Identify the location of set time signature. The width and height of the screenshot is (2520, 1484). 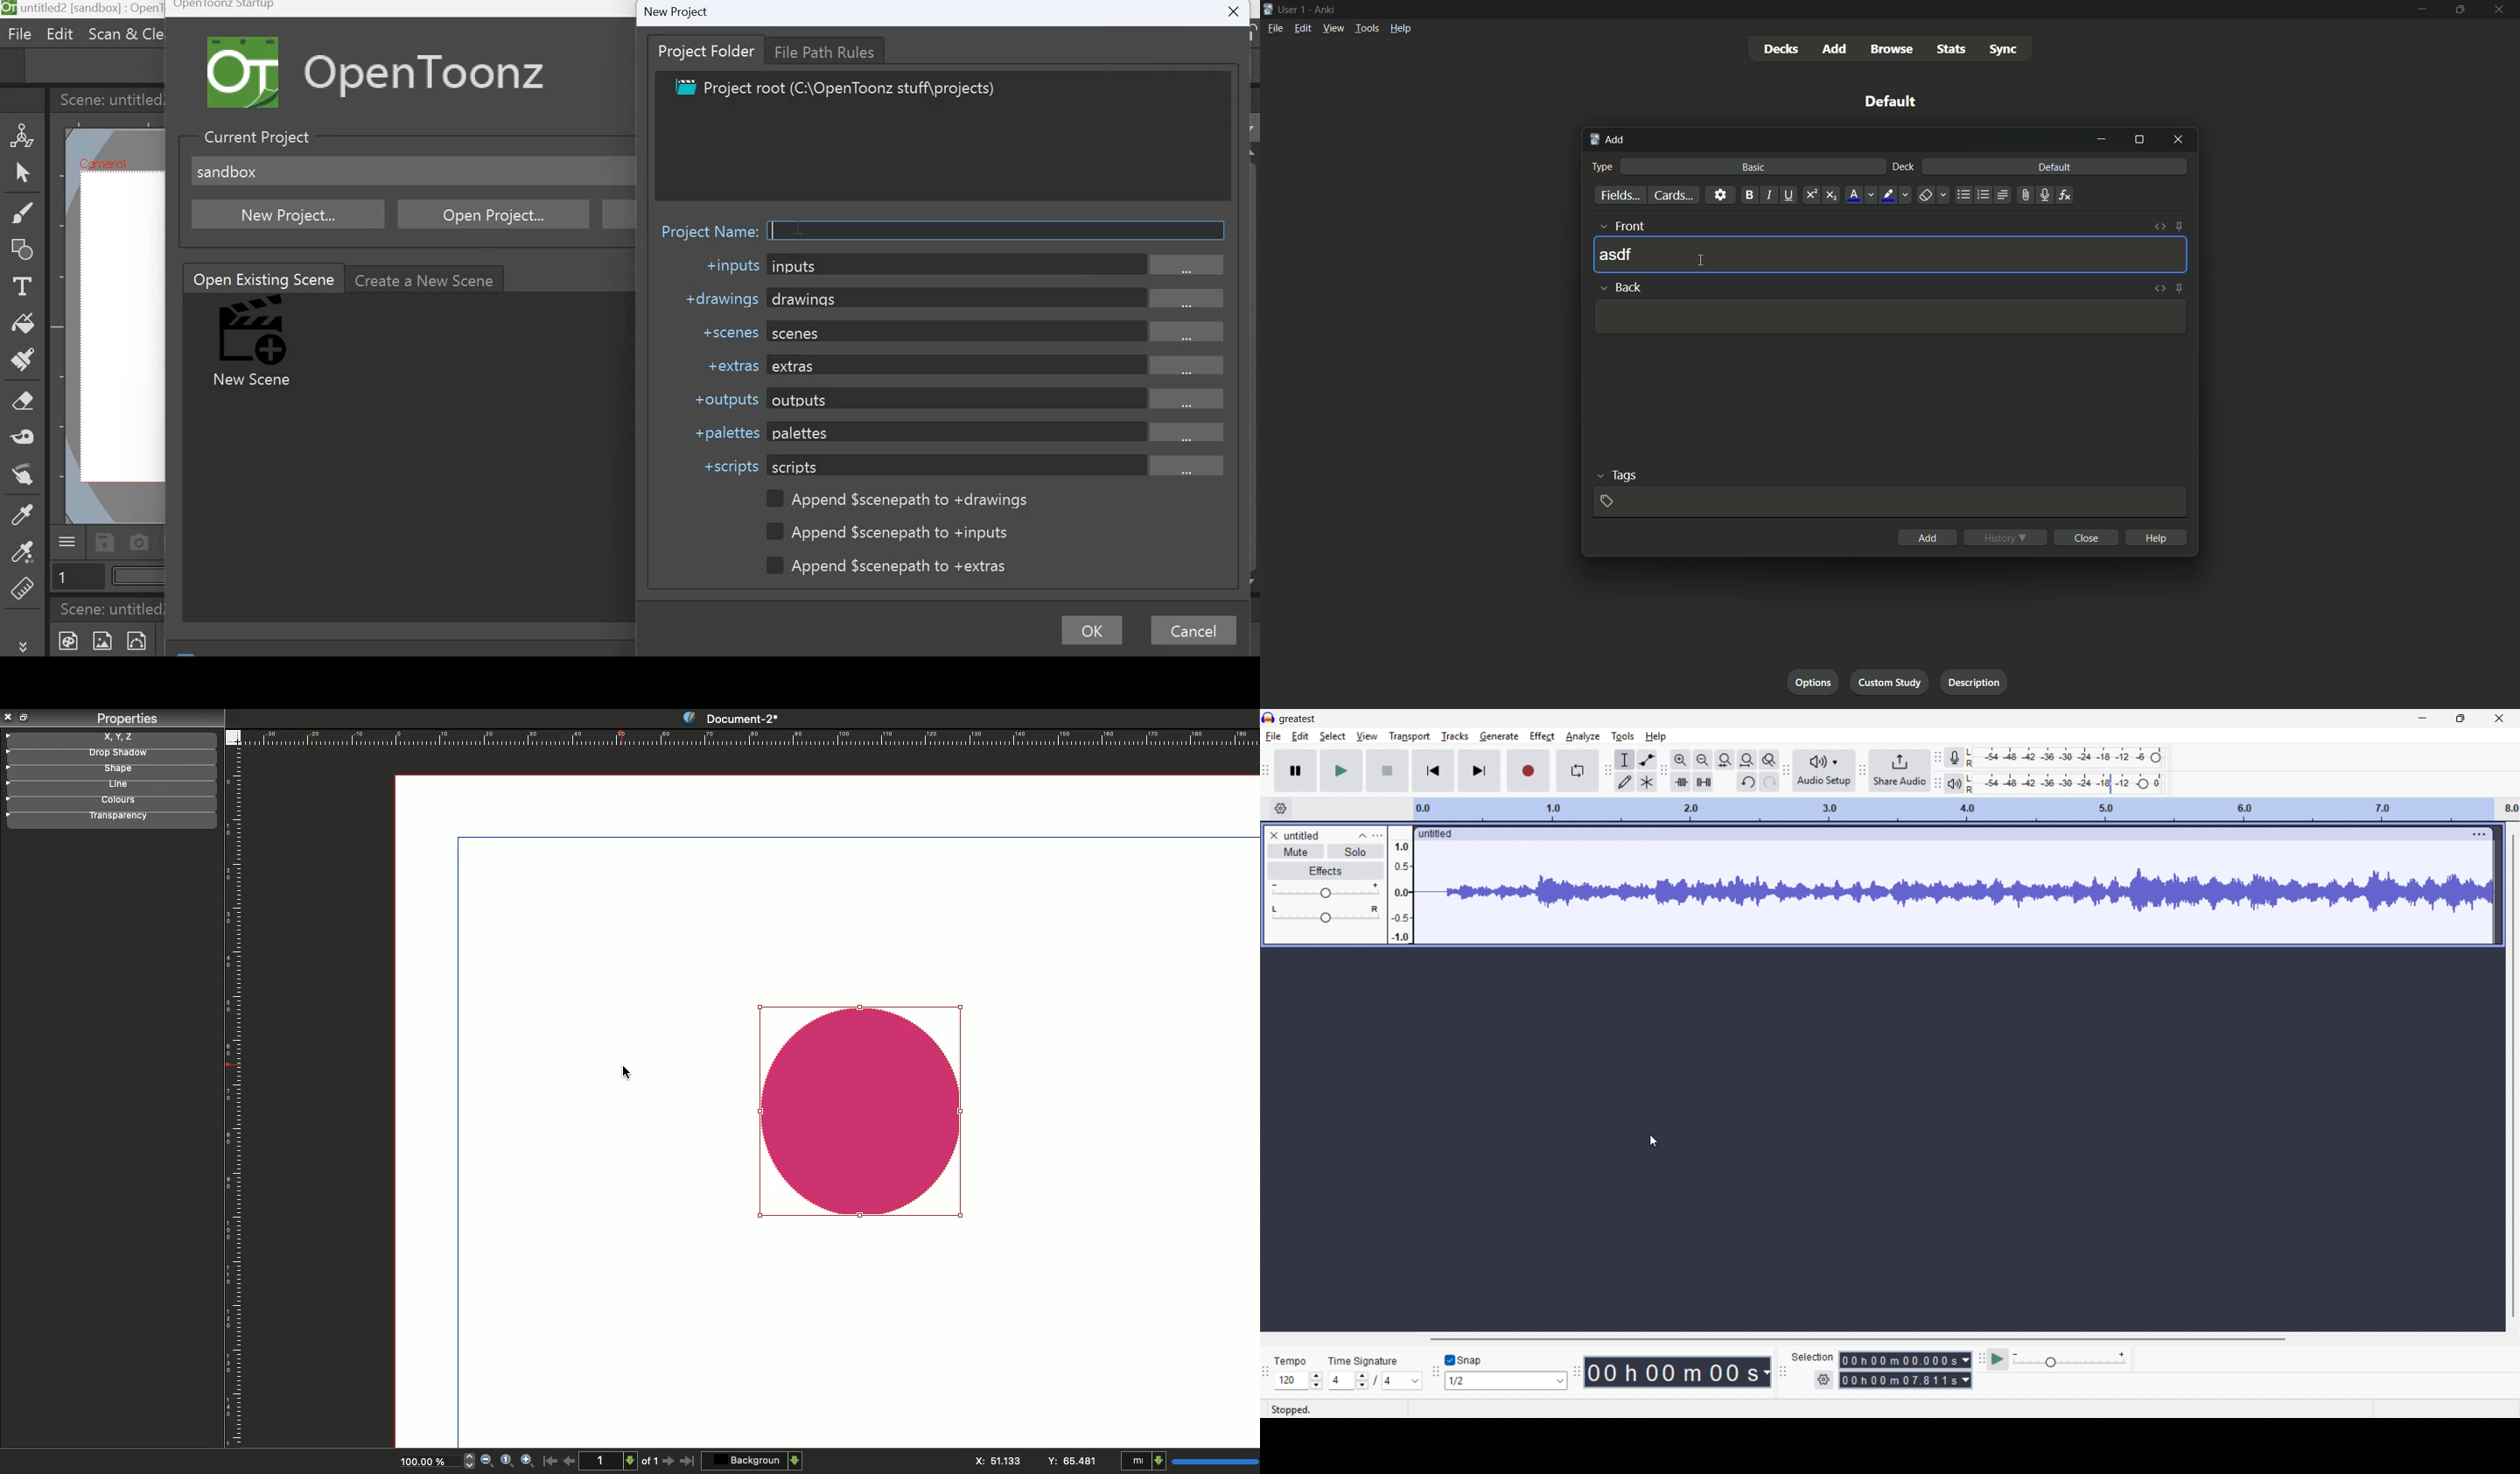
(1376, 1381).